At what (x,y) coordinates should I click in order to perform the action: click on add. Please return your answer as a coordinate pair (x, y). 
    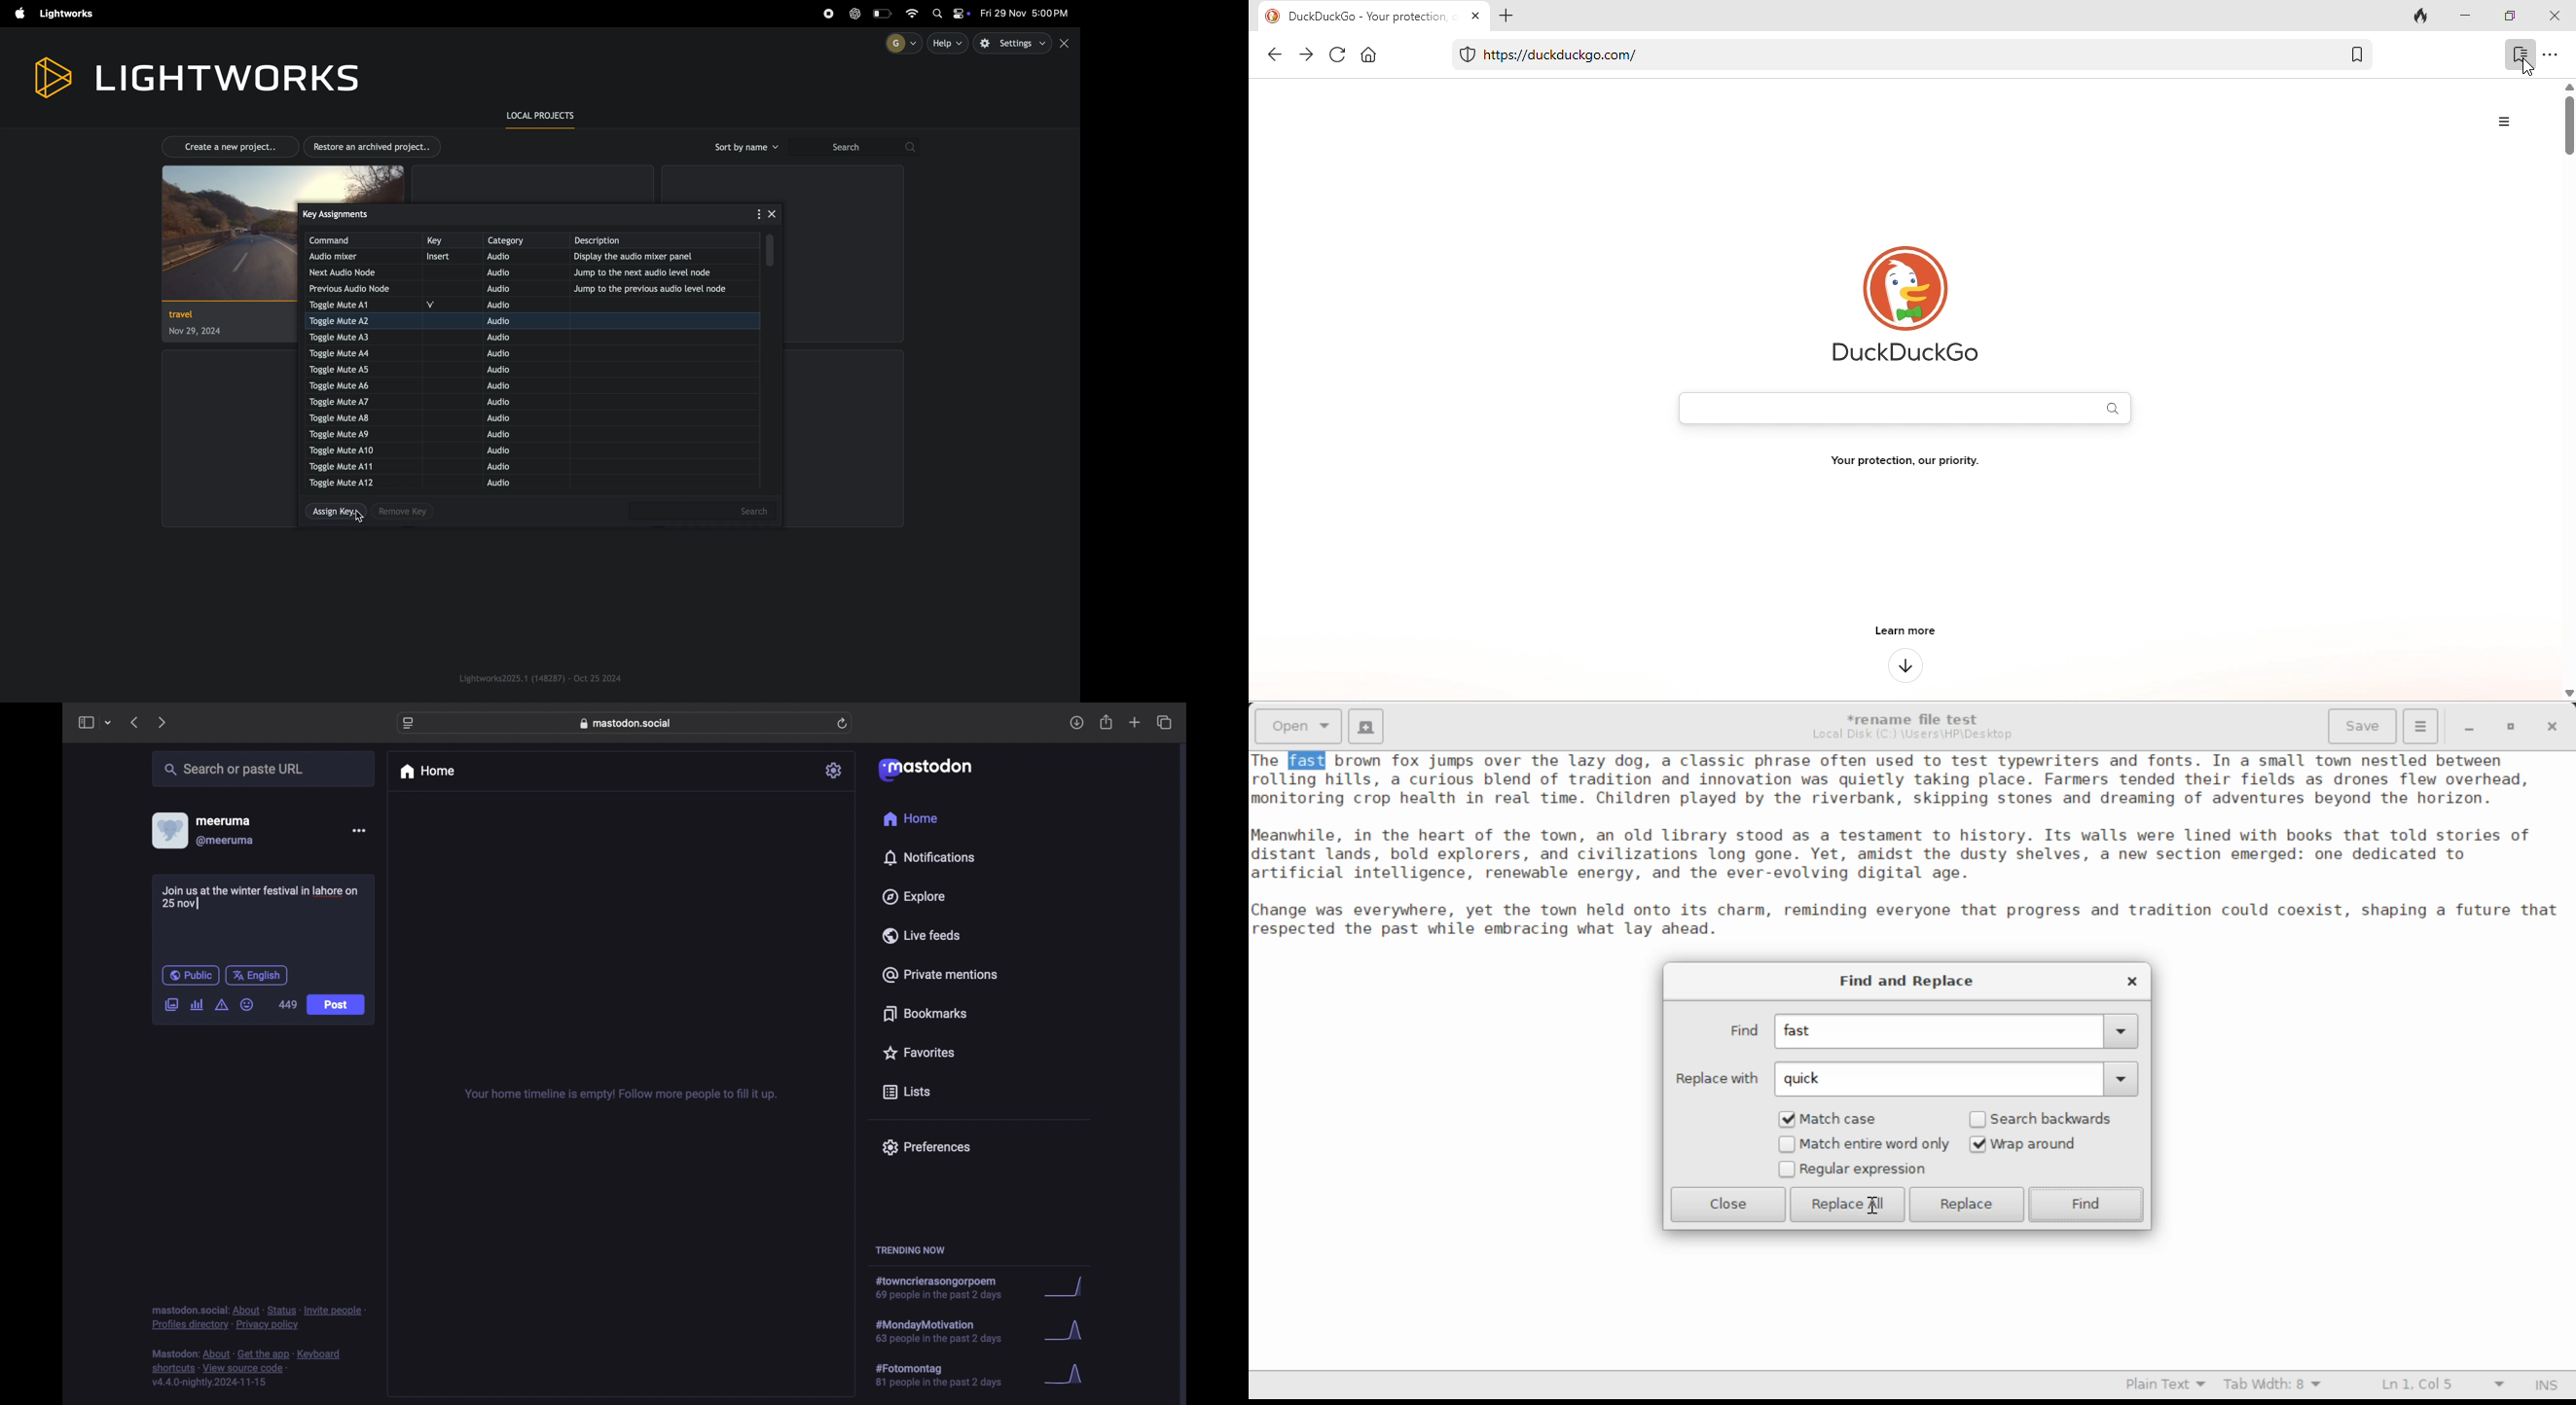
    Looking at the image, I should click on (1507, 19).